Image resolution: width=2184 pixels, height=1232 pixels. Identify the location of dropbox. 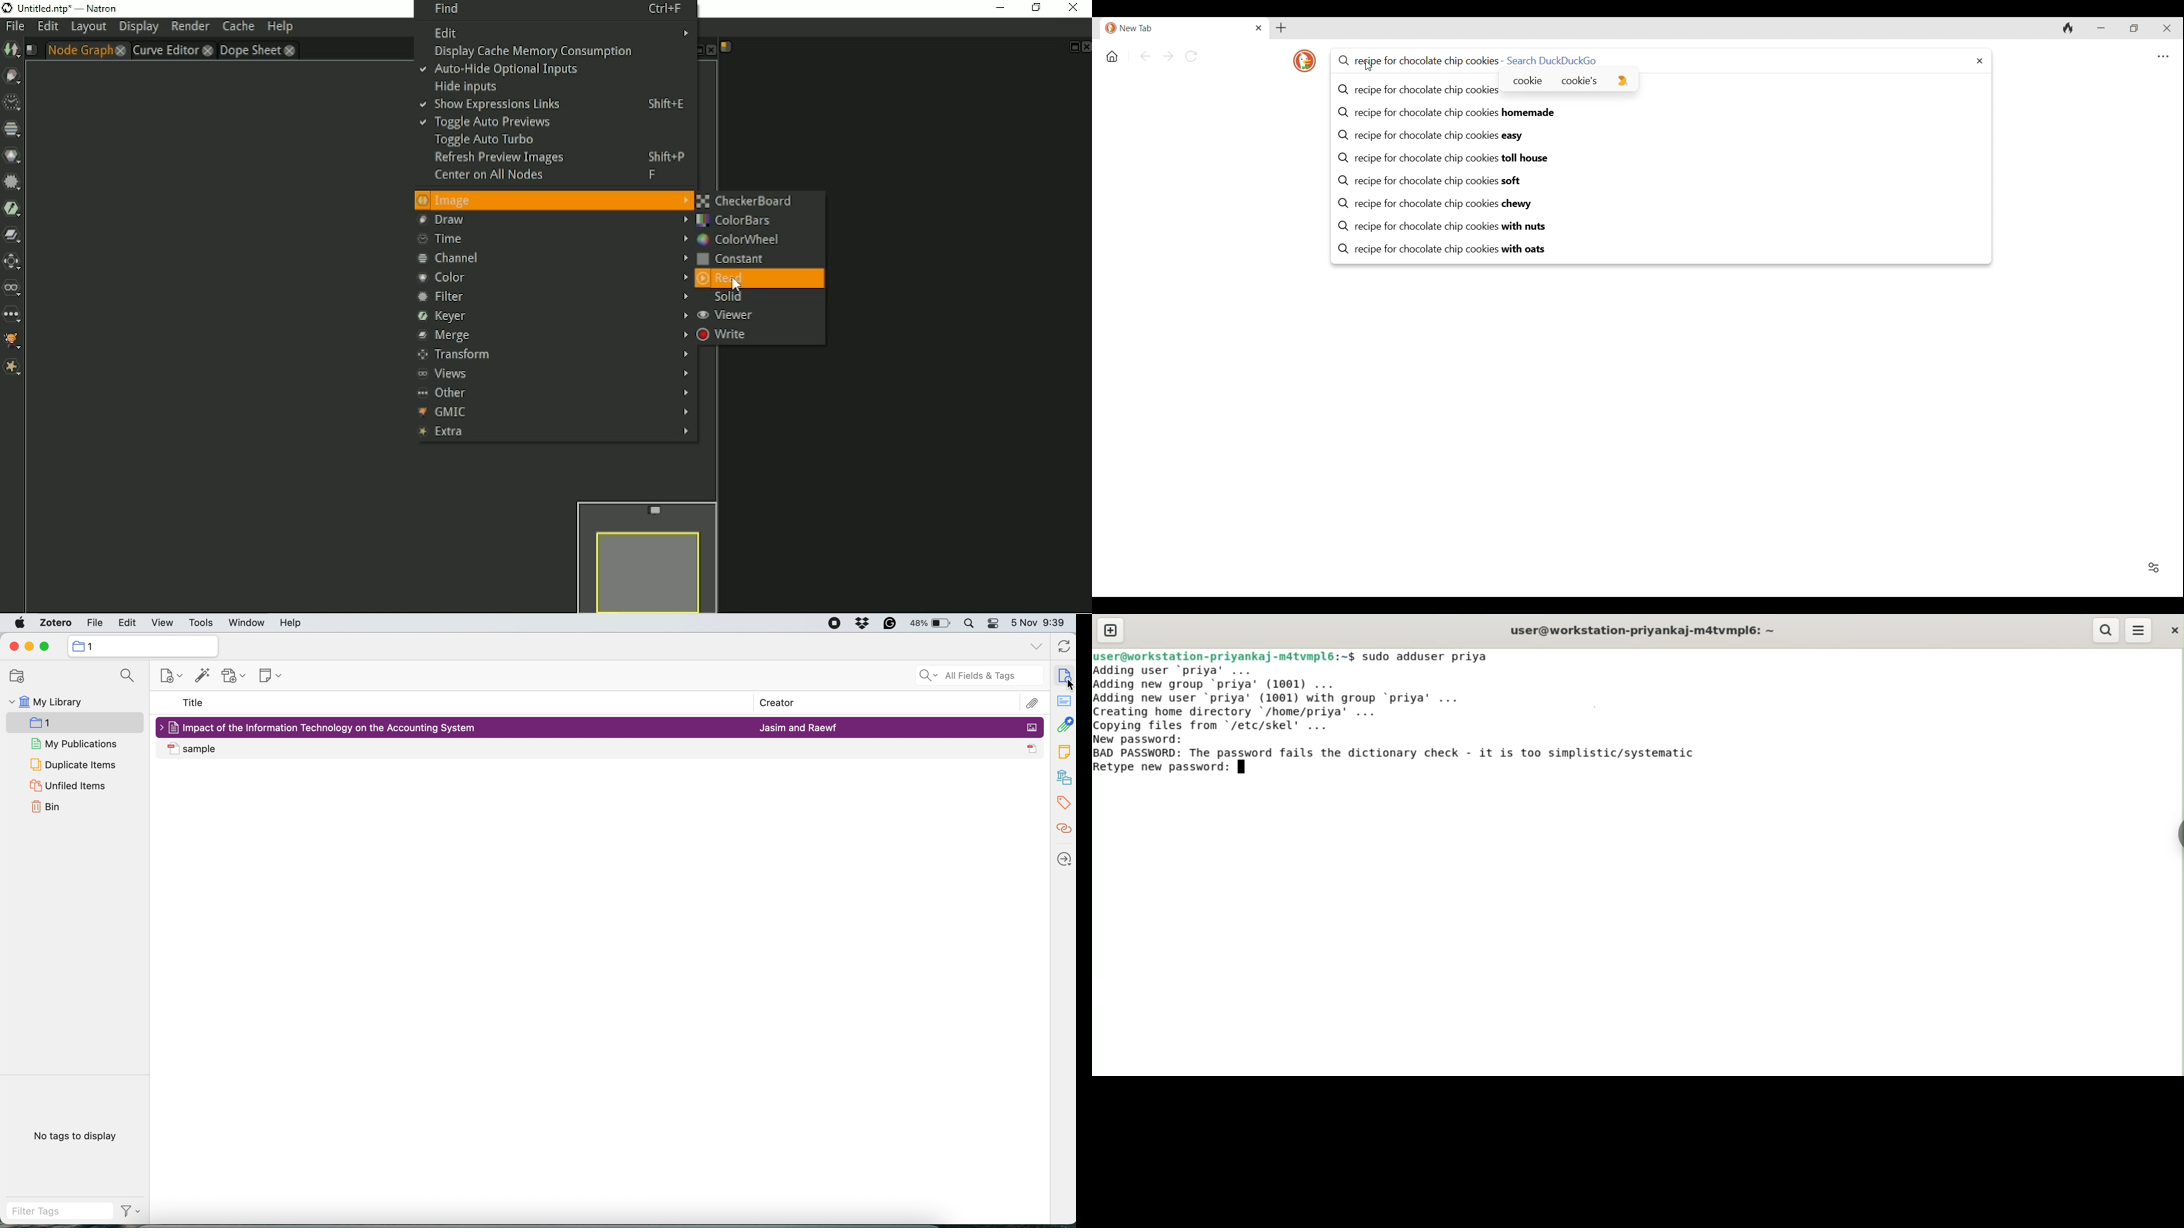
(861, 623).